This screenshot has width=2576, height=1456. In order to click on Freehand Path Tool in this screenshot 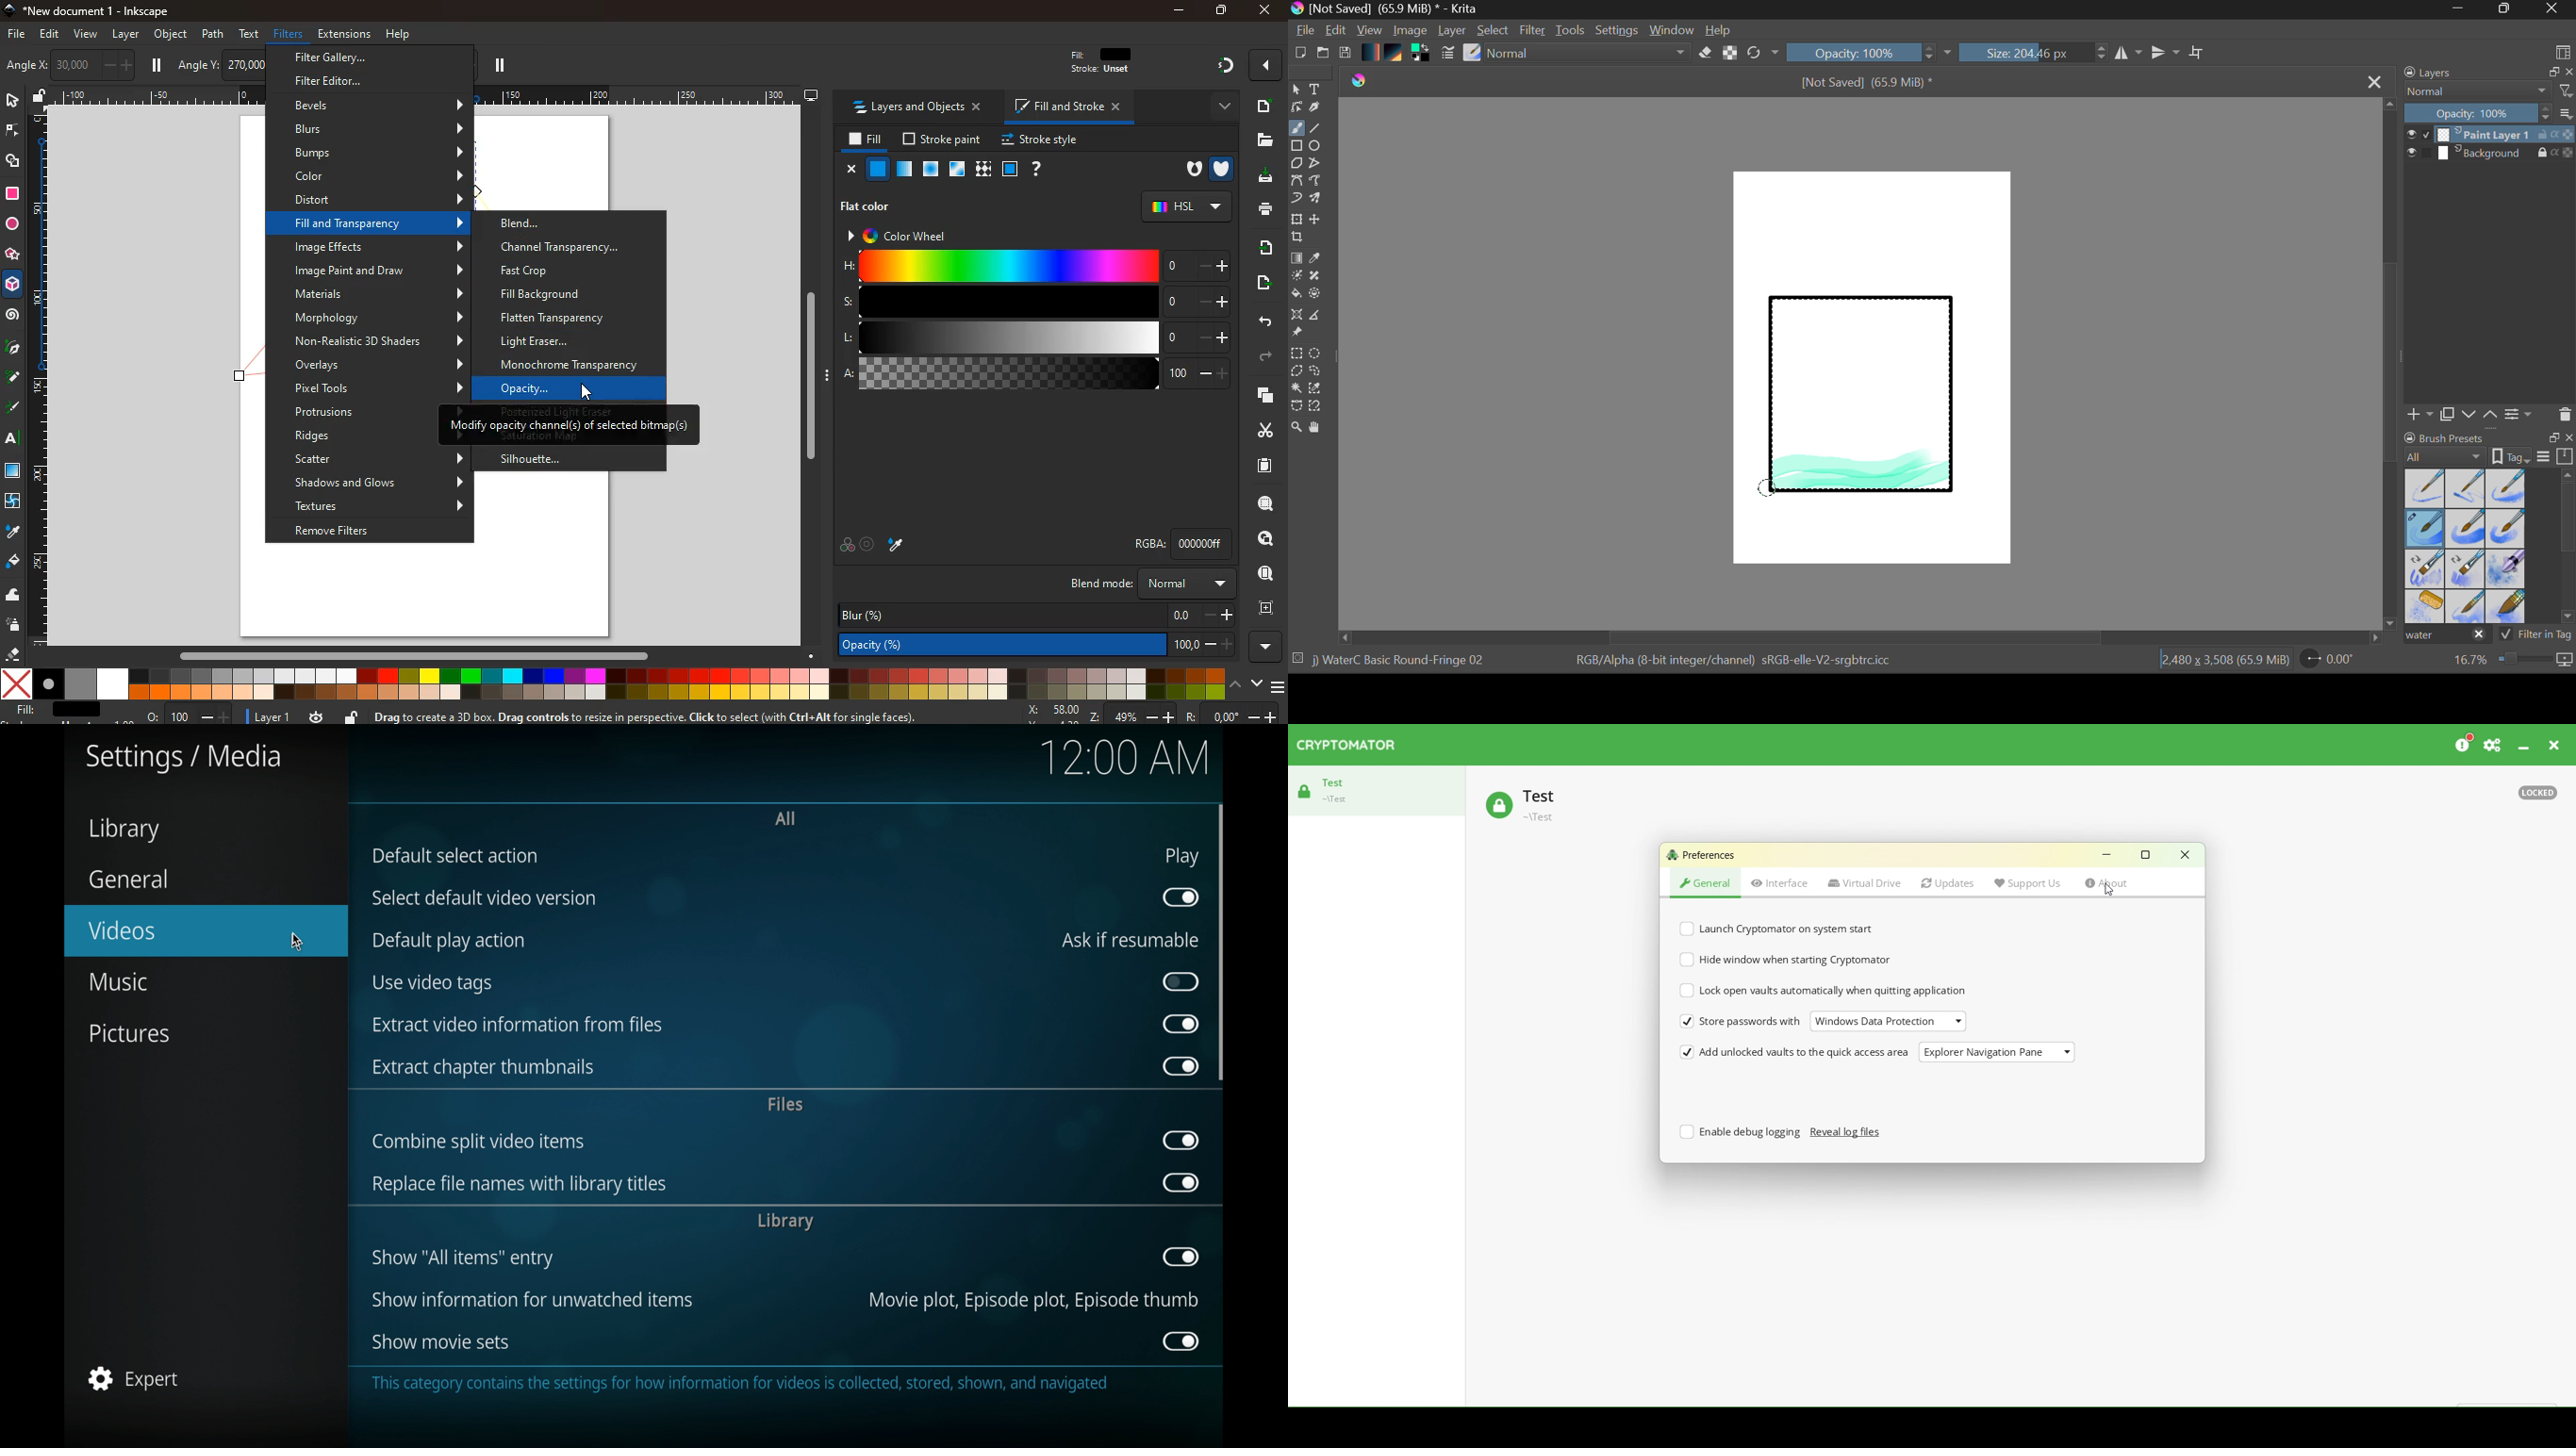, I will do `click(1314, 182)`.